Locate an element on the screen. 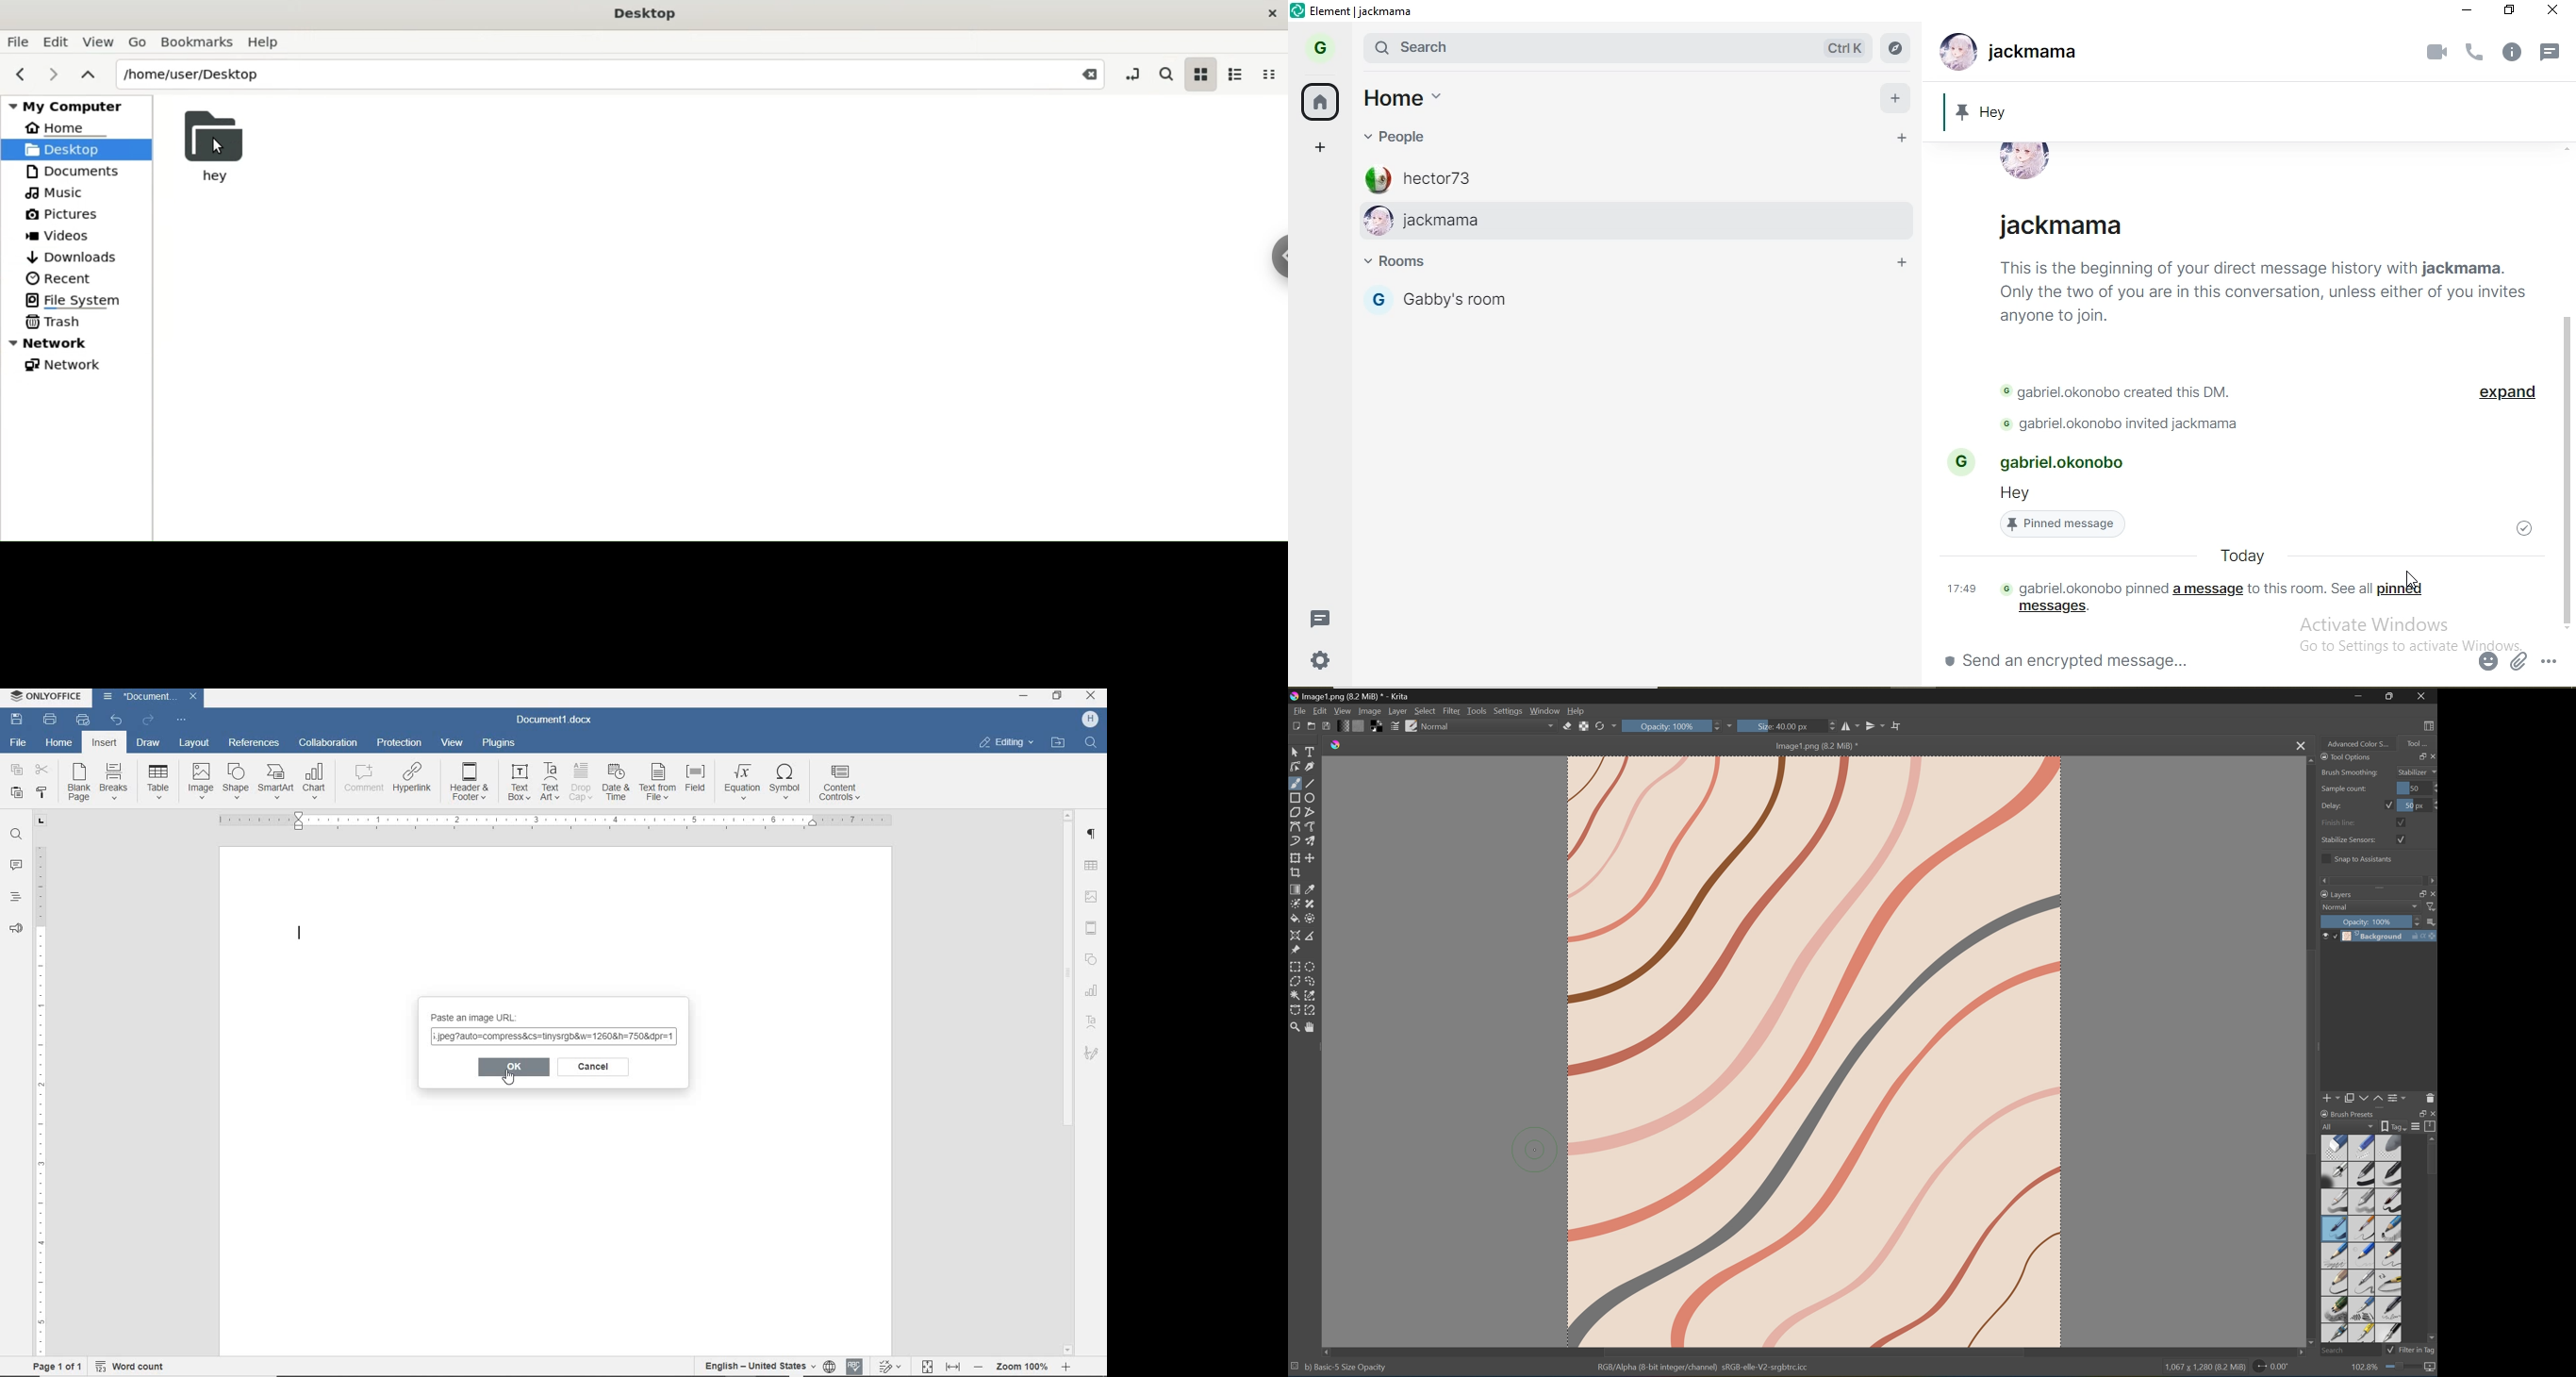 This screenshot has width=2576, height=1400. symbol is located at coordinates (787, 781).